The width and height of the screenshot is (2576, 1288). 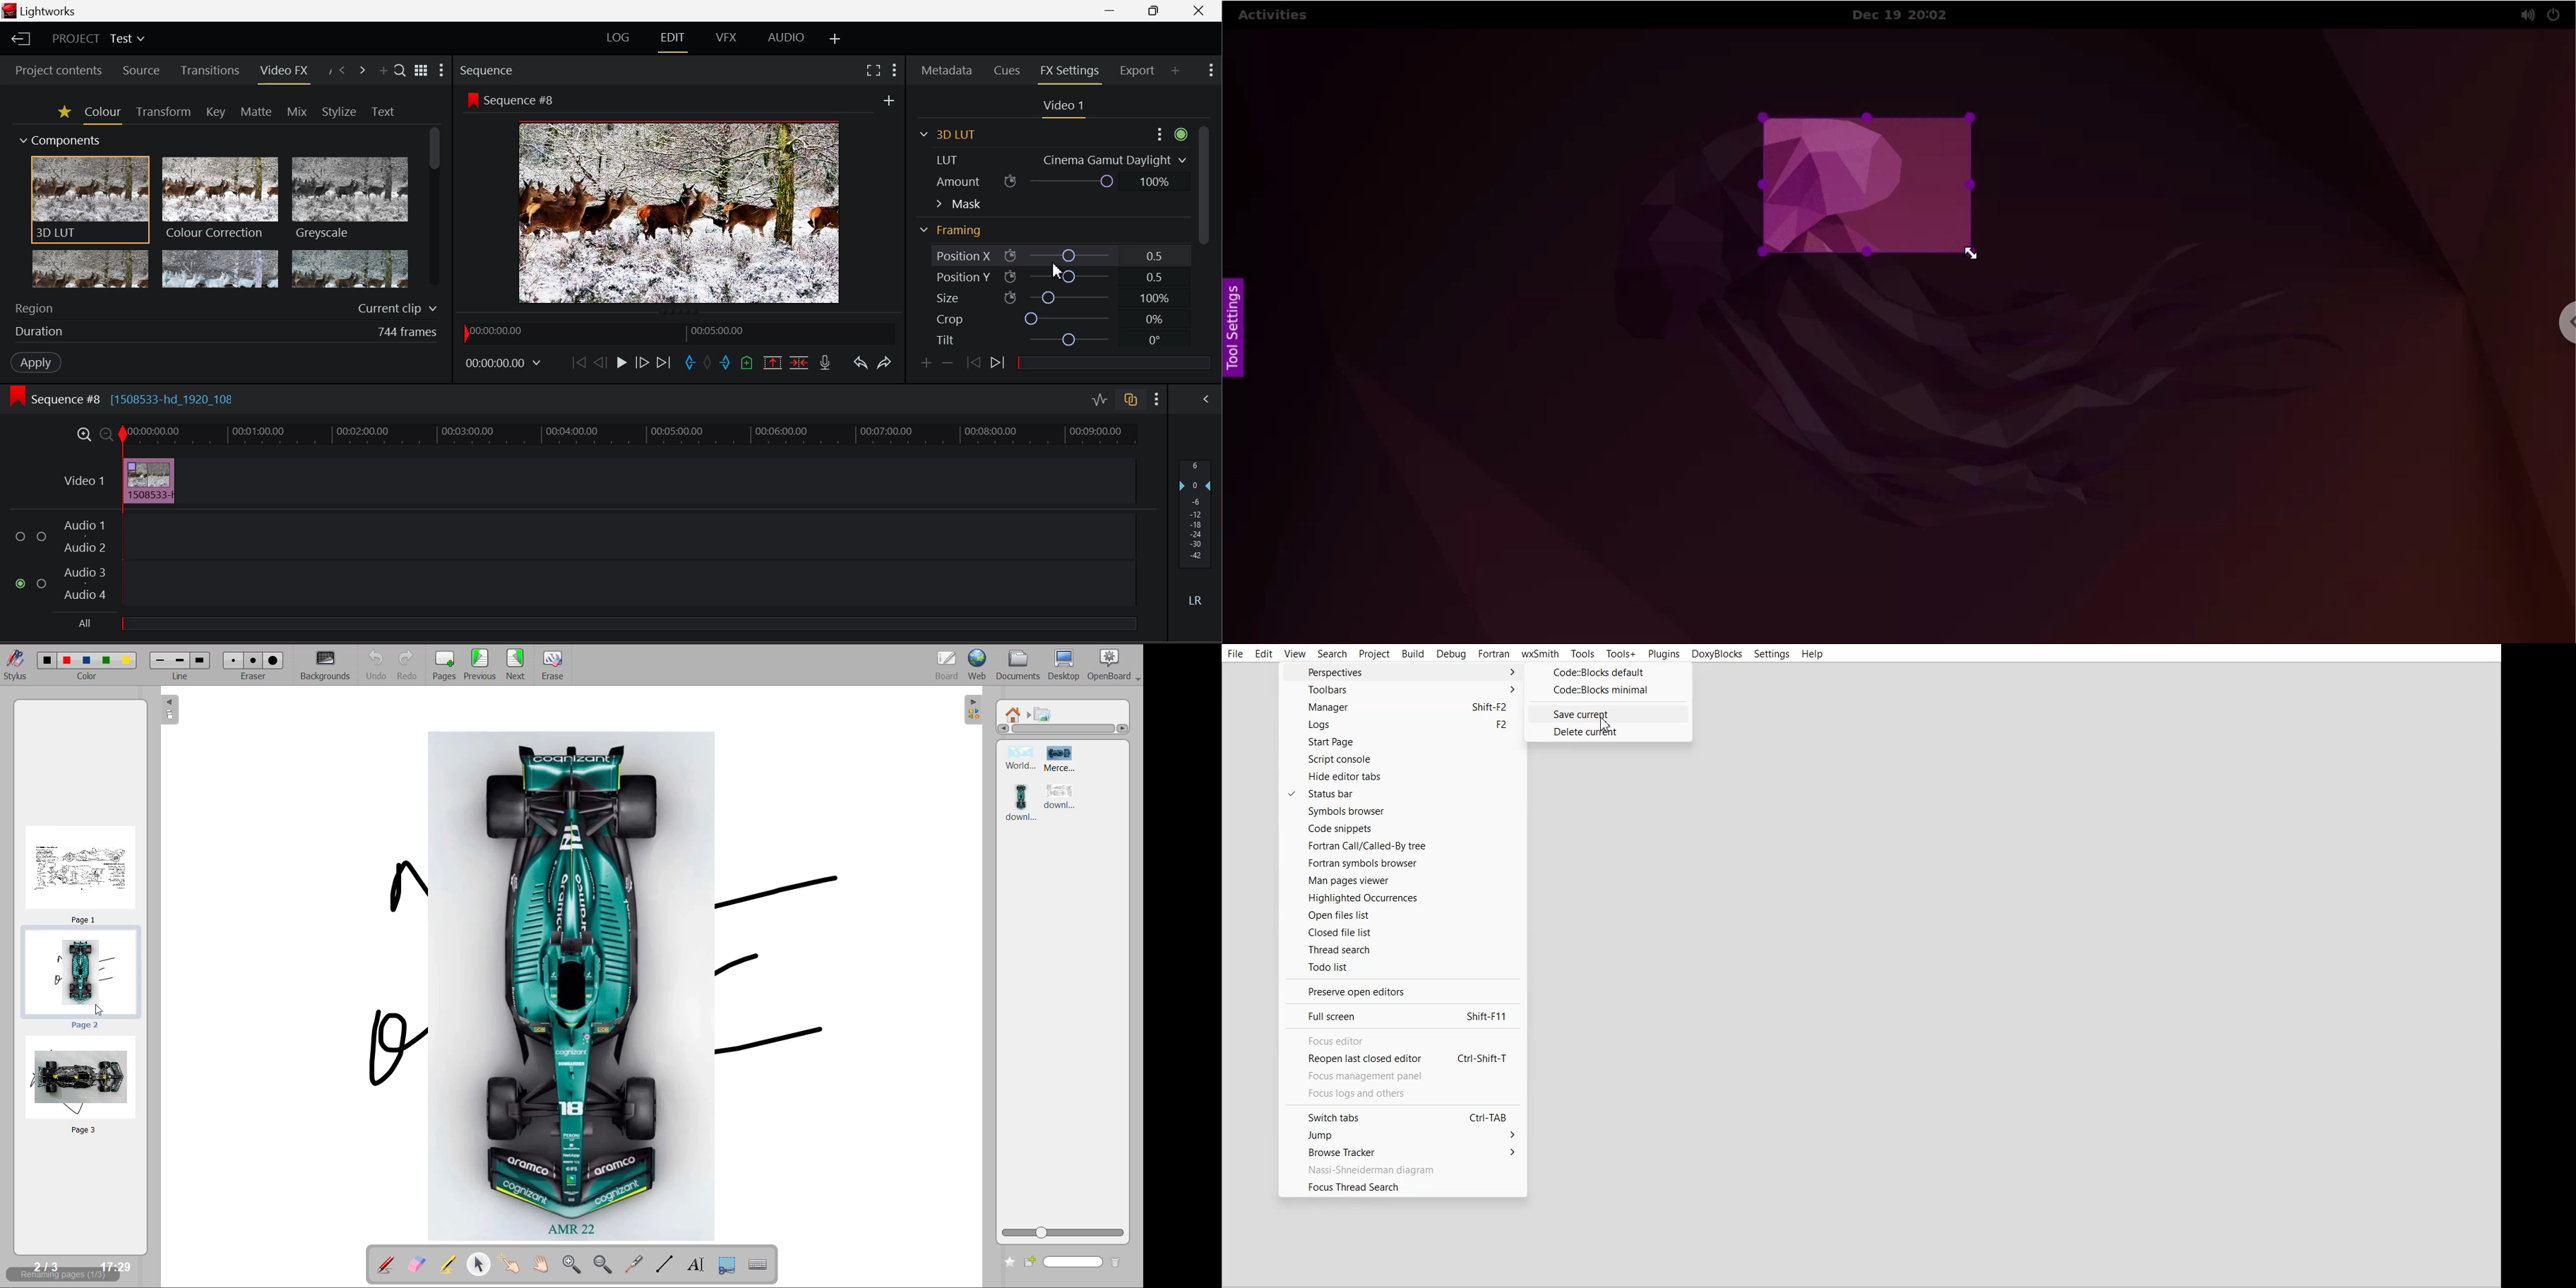 I want to click on CODE::BLOCK default, so click(x=1609, y=672).